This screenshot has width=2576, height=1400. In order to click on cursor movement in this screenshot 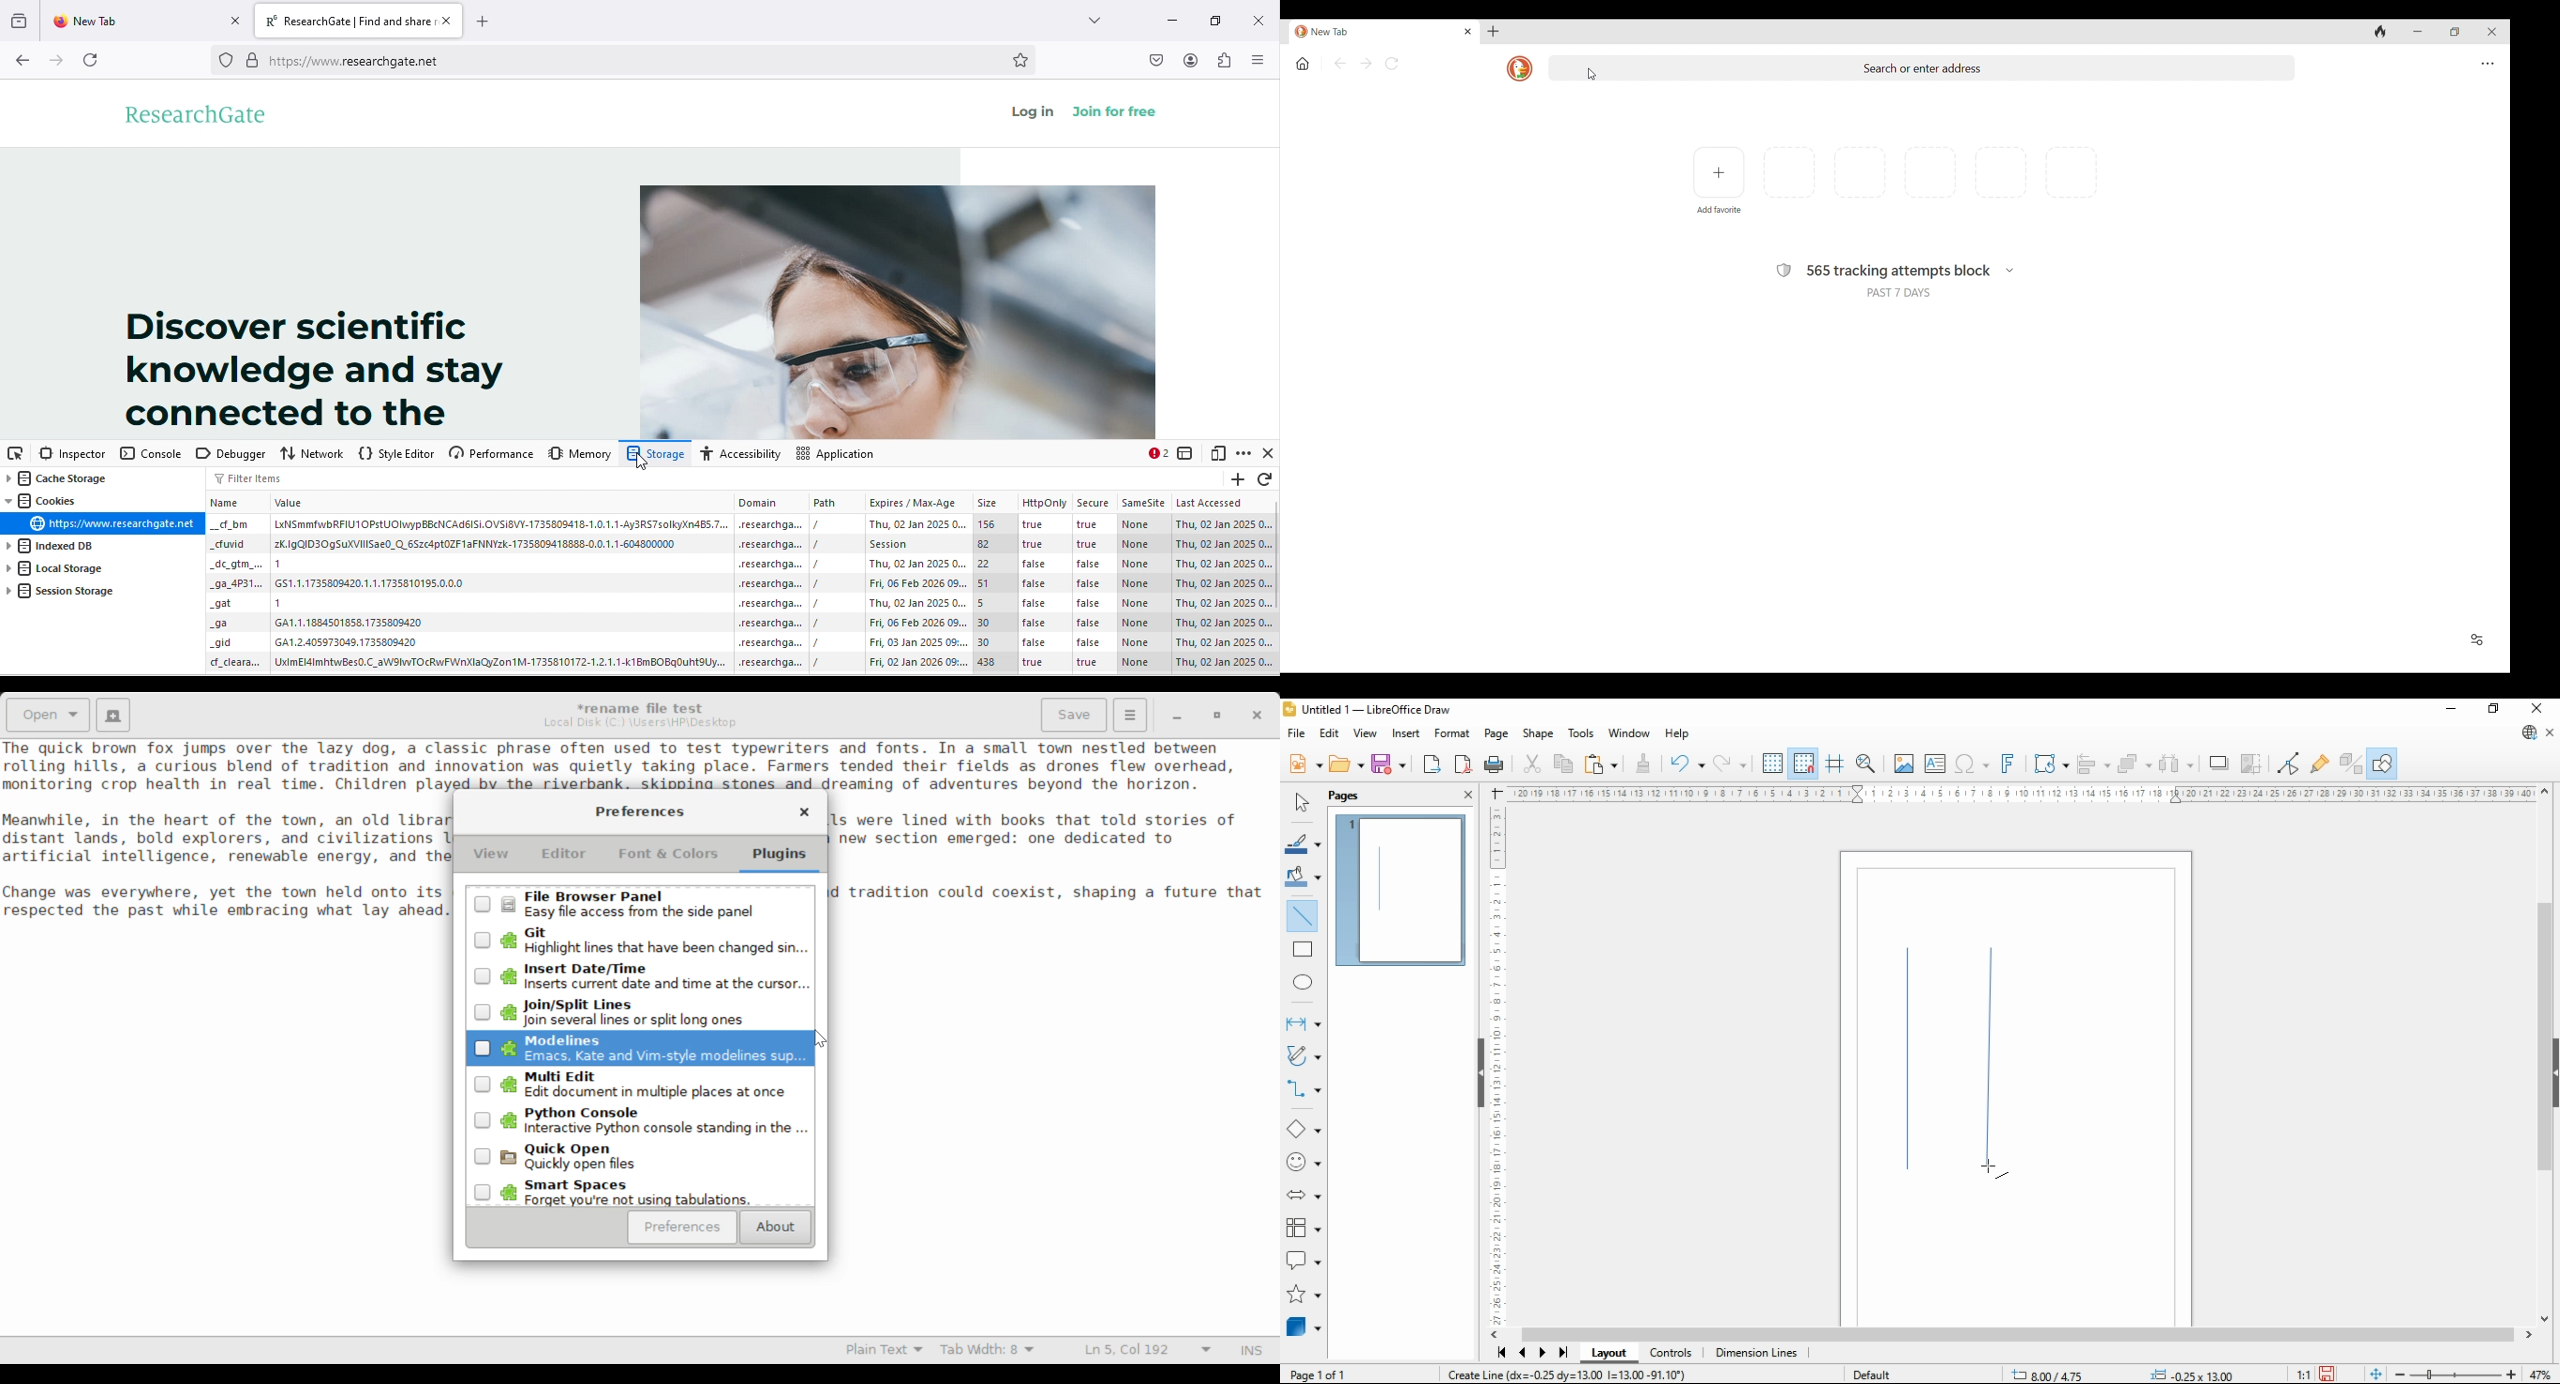, I will do `click(640, 465)`.